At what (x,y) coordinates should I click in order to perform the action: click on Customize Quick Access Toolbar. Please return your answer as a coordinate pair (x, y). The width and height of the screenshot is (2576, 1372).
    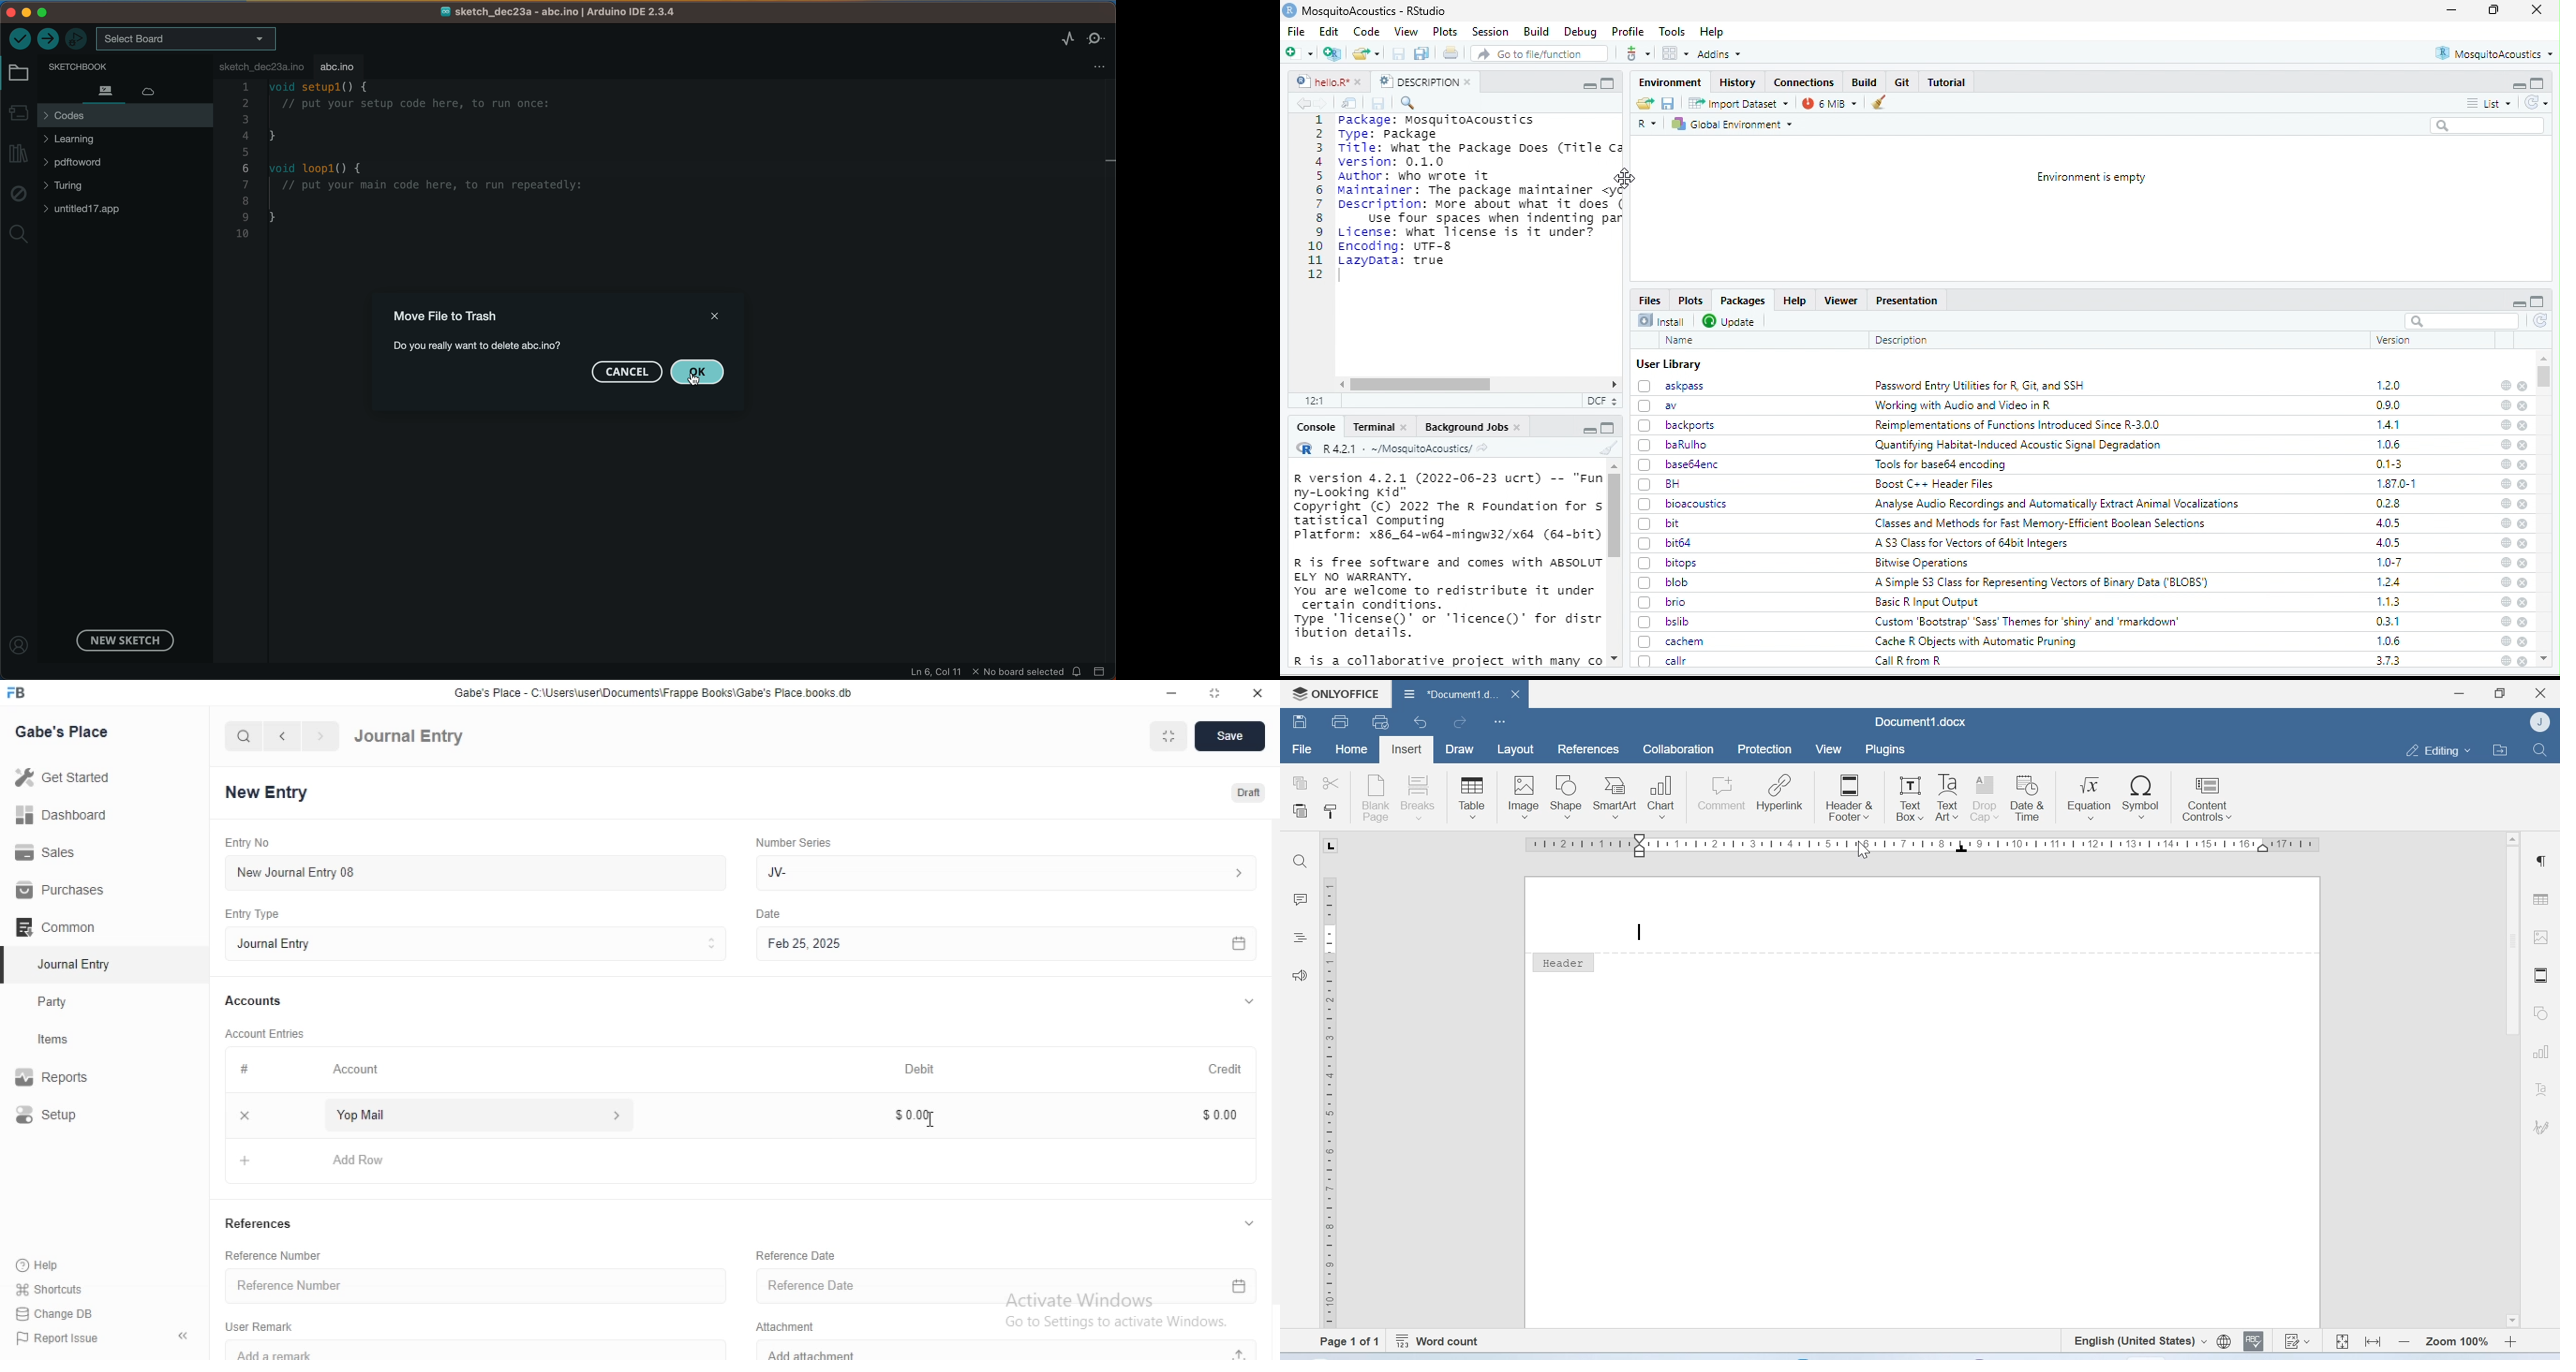
    Looking at the image, I should click on (1500, 723).